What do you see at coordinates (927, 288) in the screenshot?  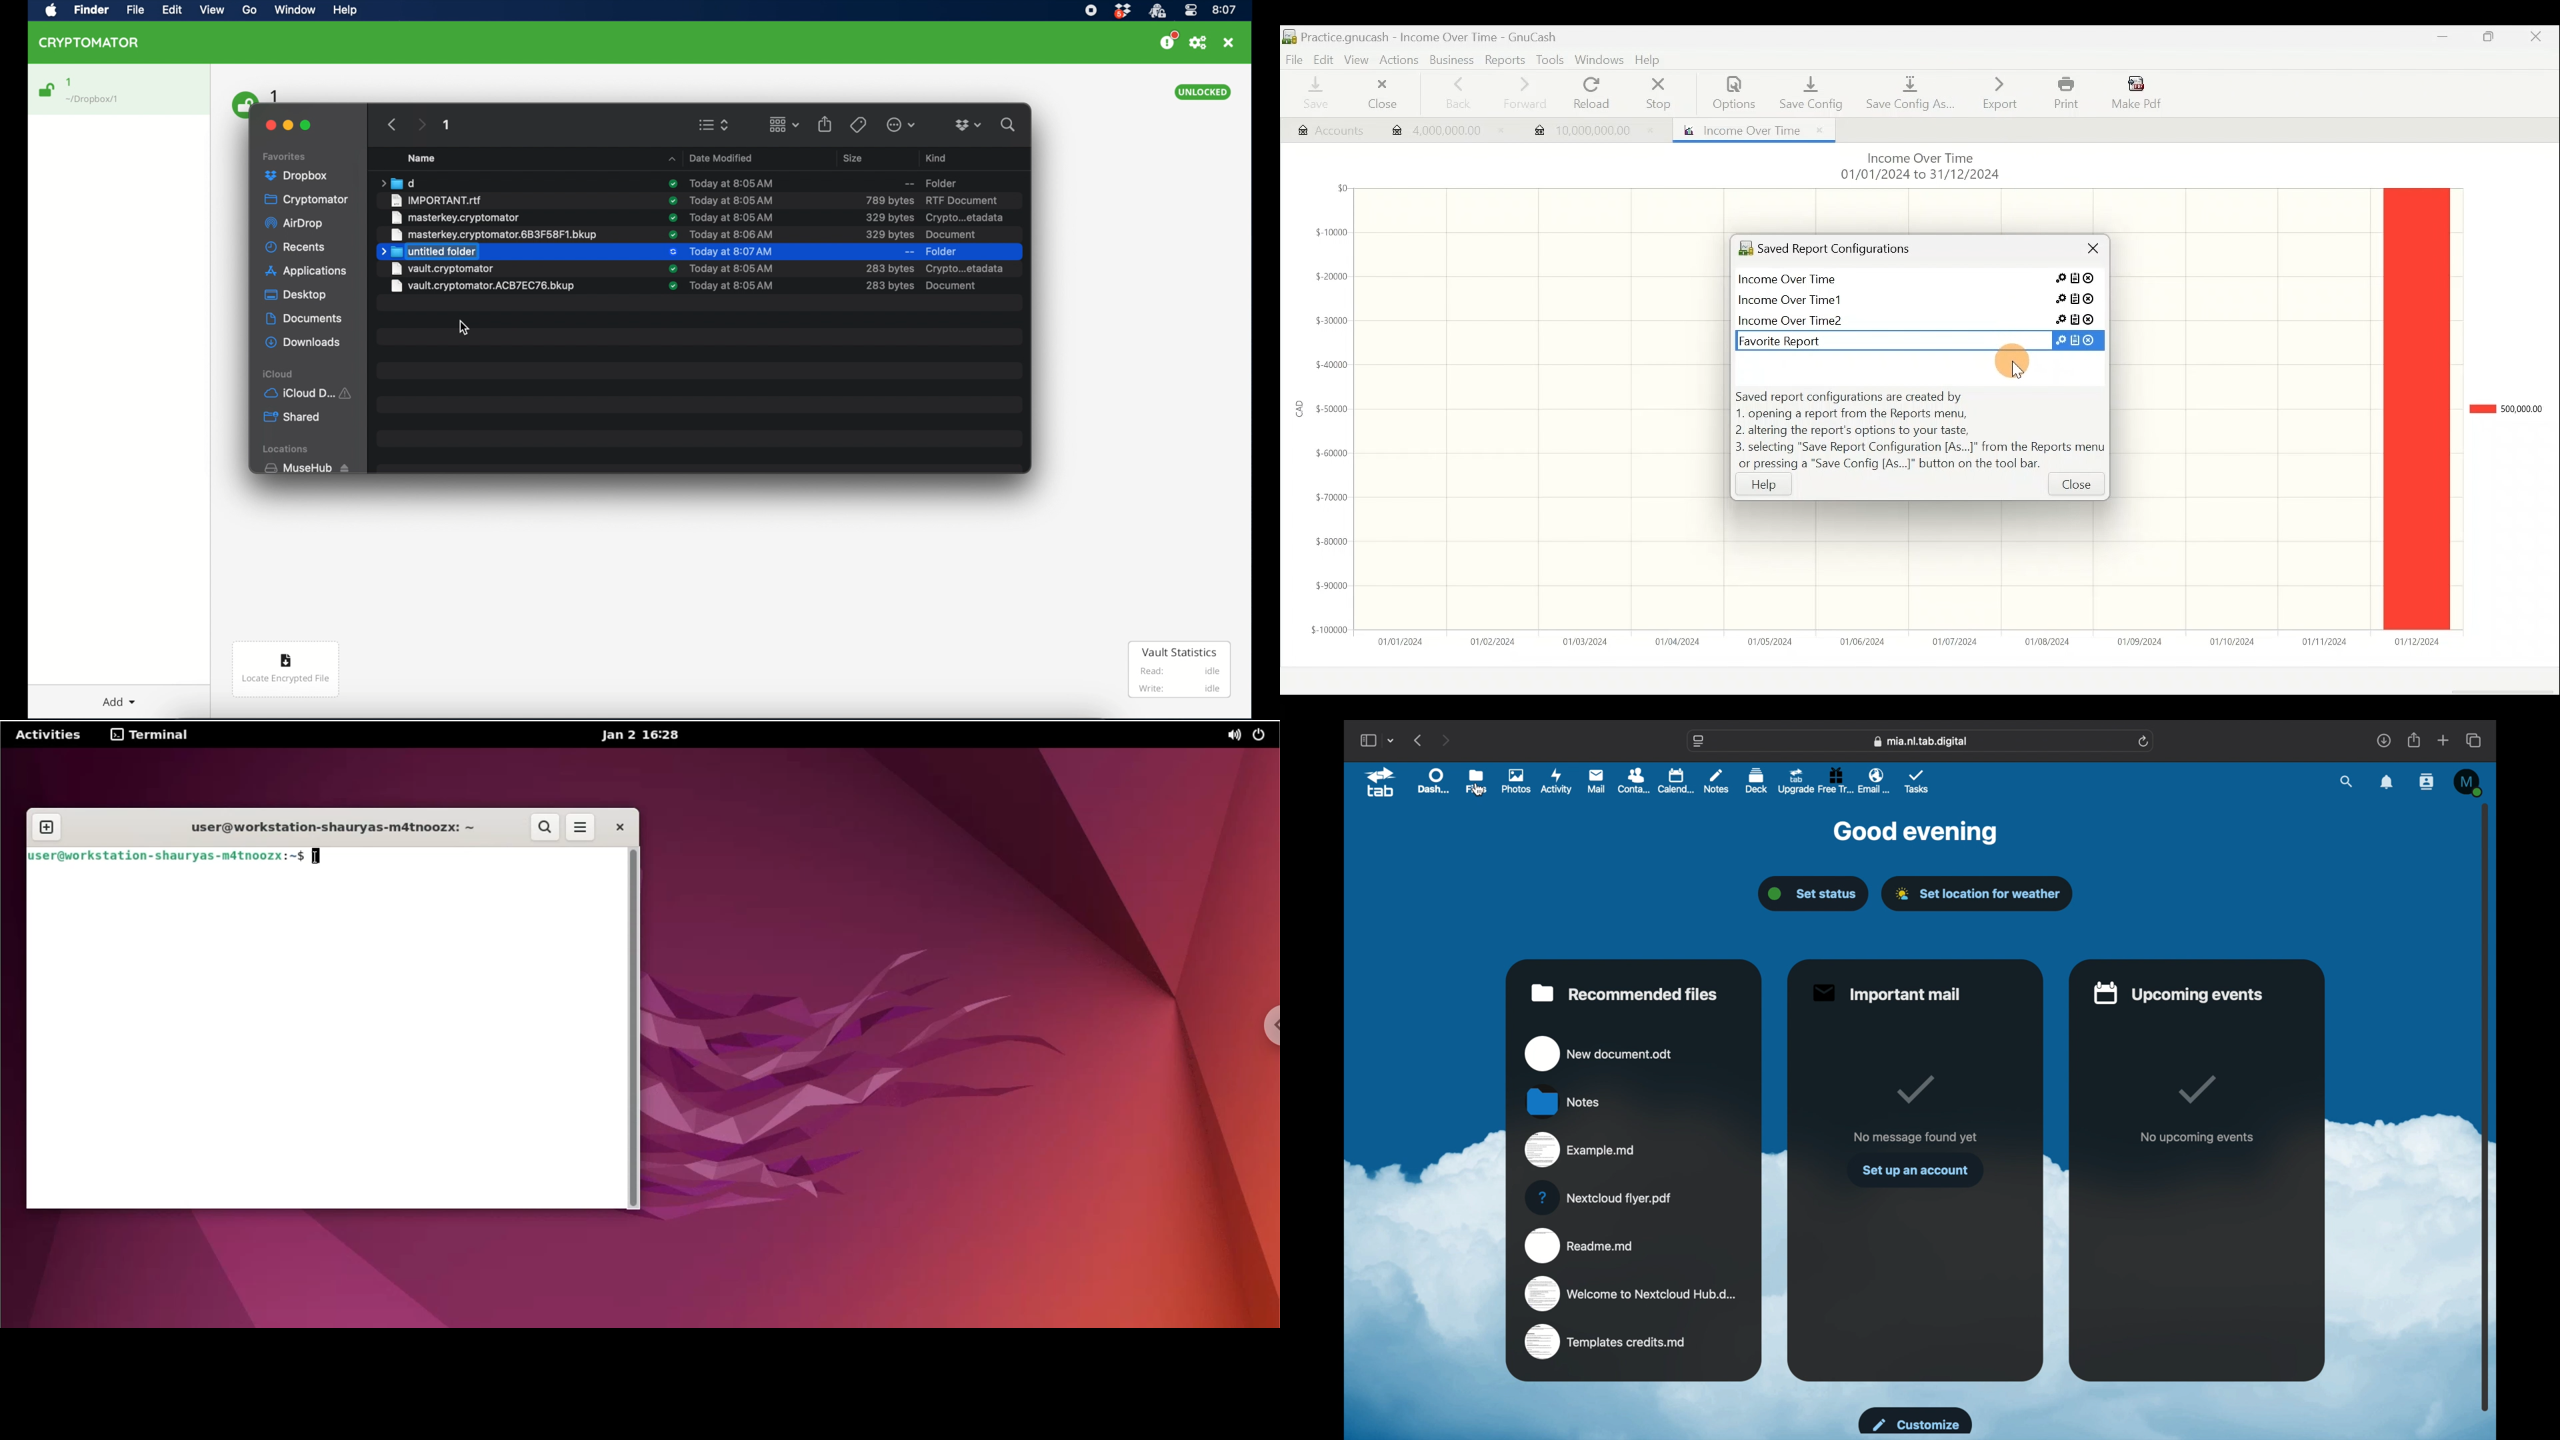 I see `crypto` at bounding box center [927, 288].